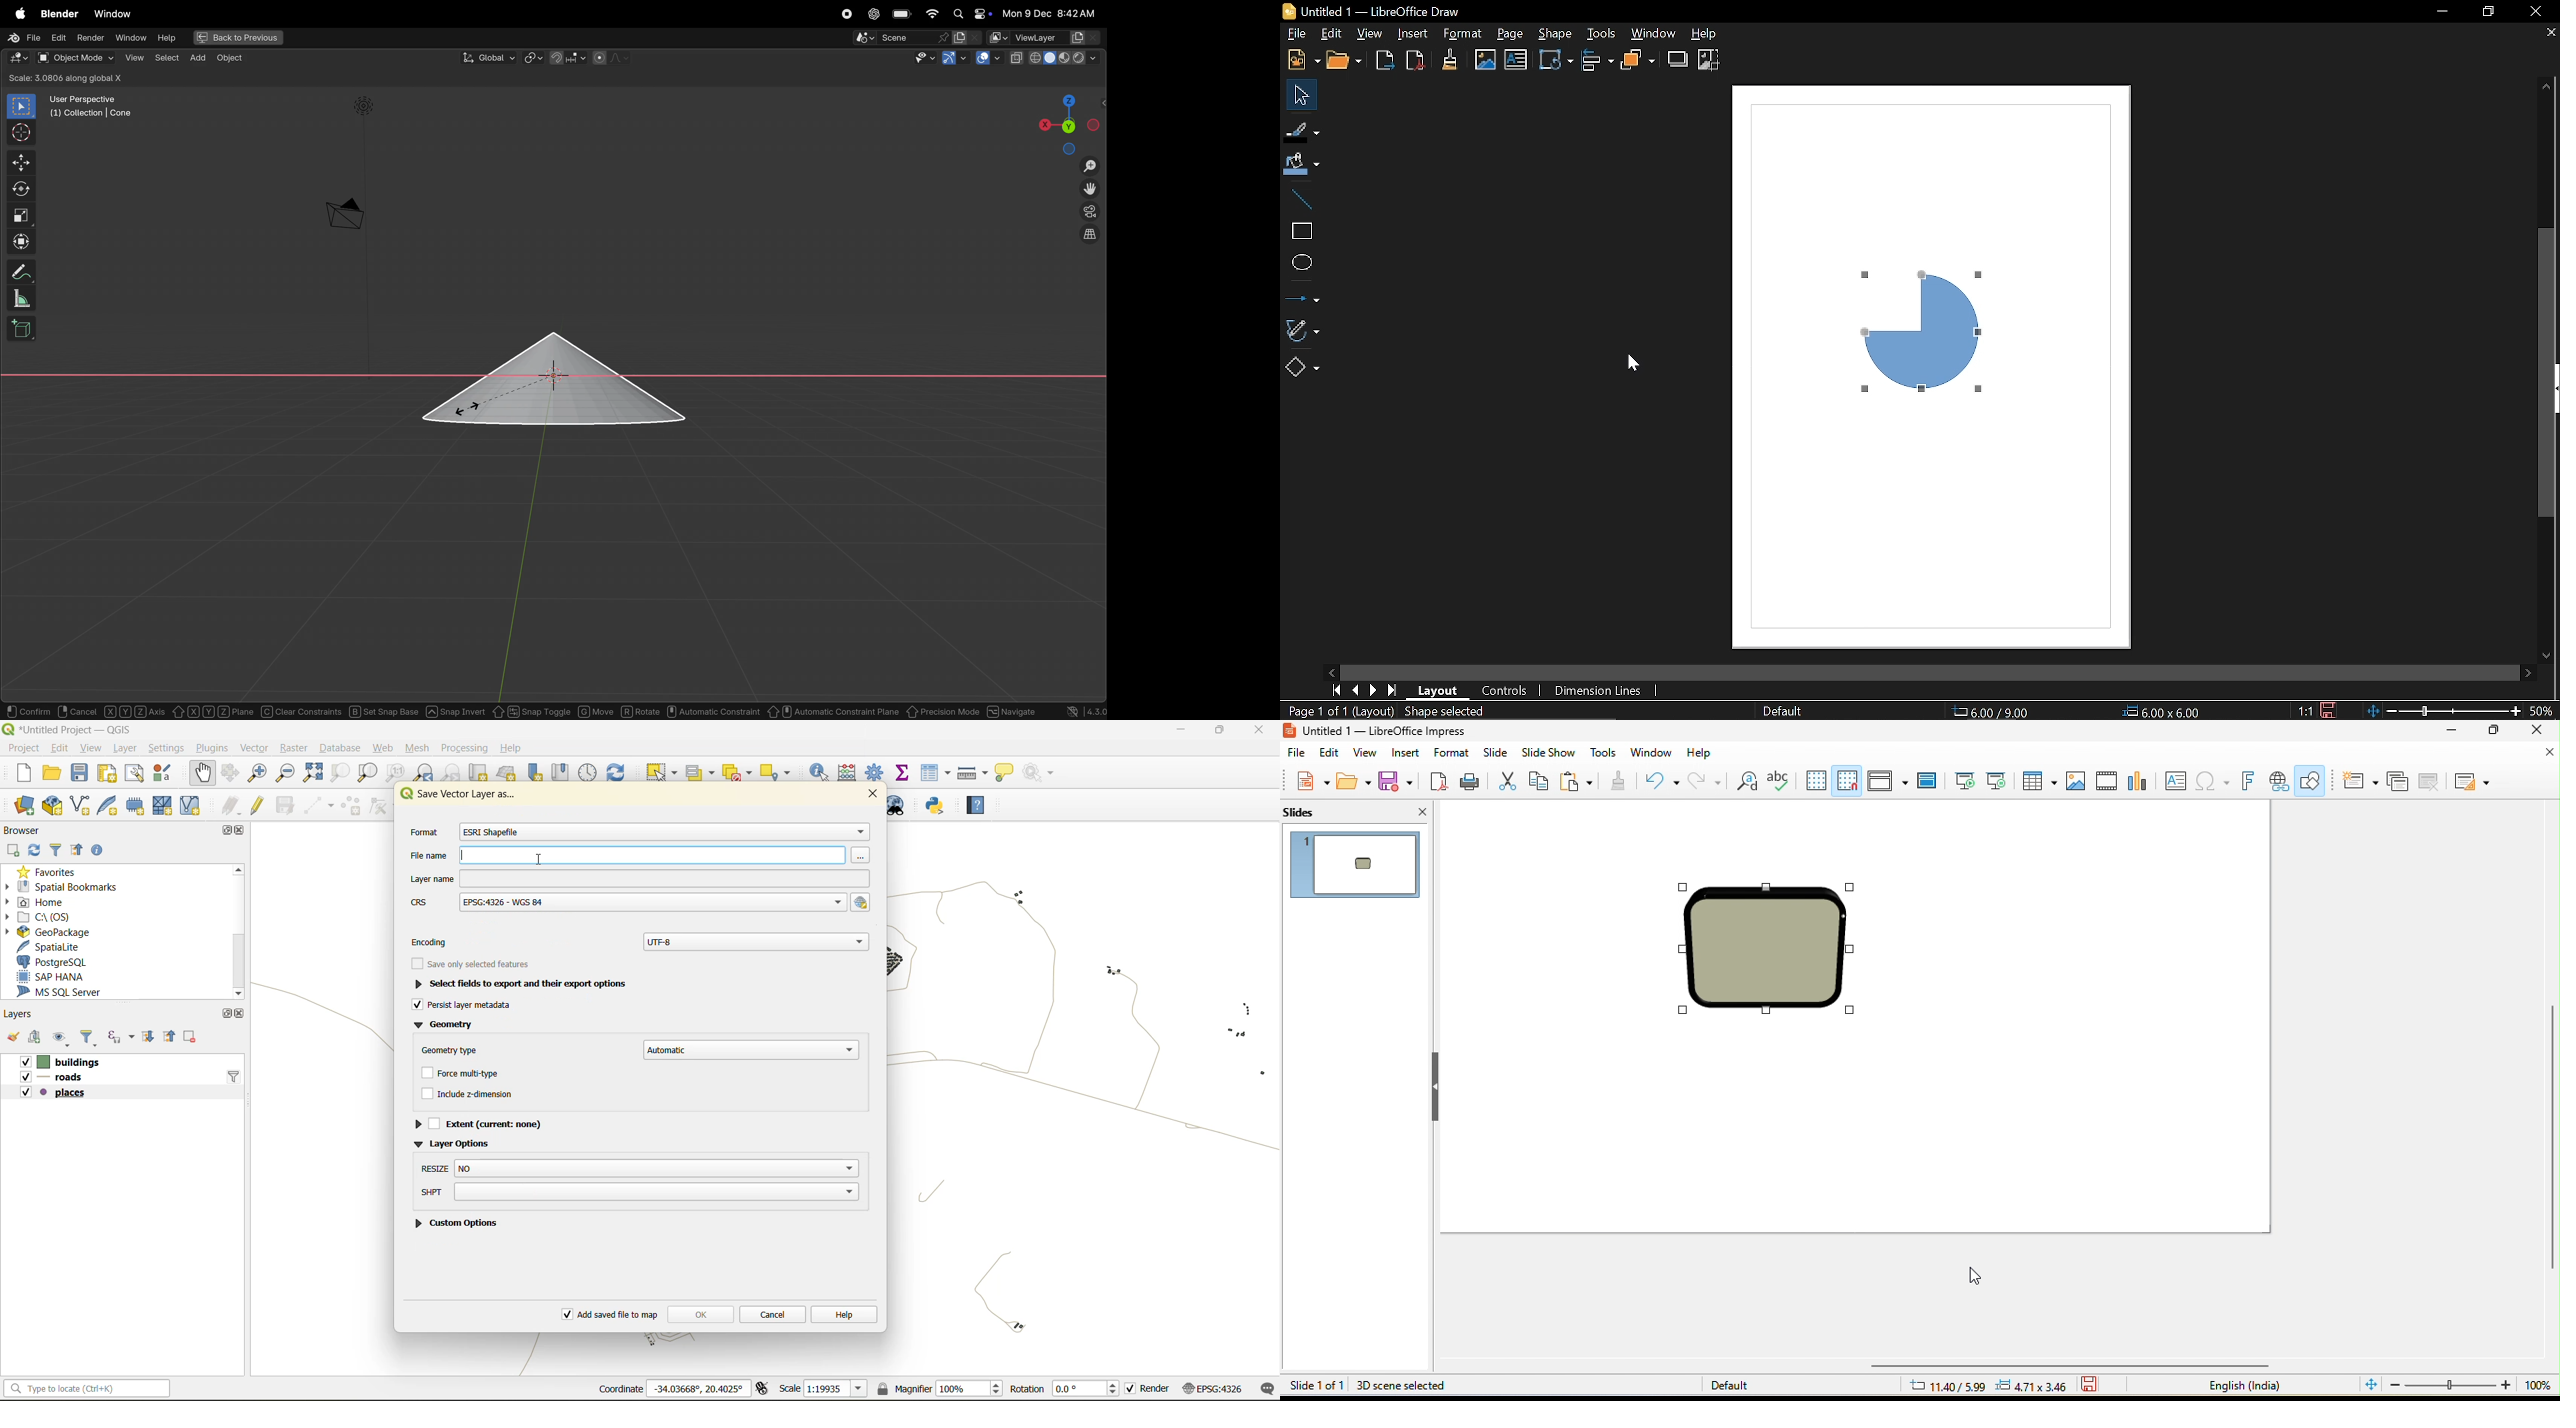 Image resolution: width=2576 pixels, height=1428 pixels. Describe the element at coordinates (941, 1388) in the screenshot. I see `magnifier` at that location.